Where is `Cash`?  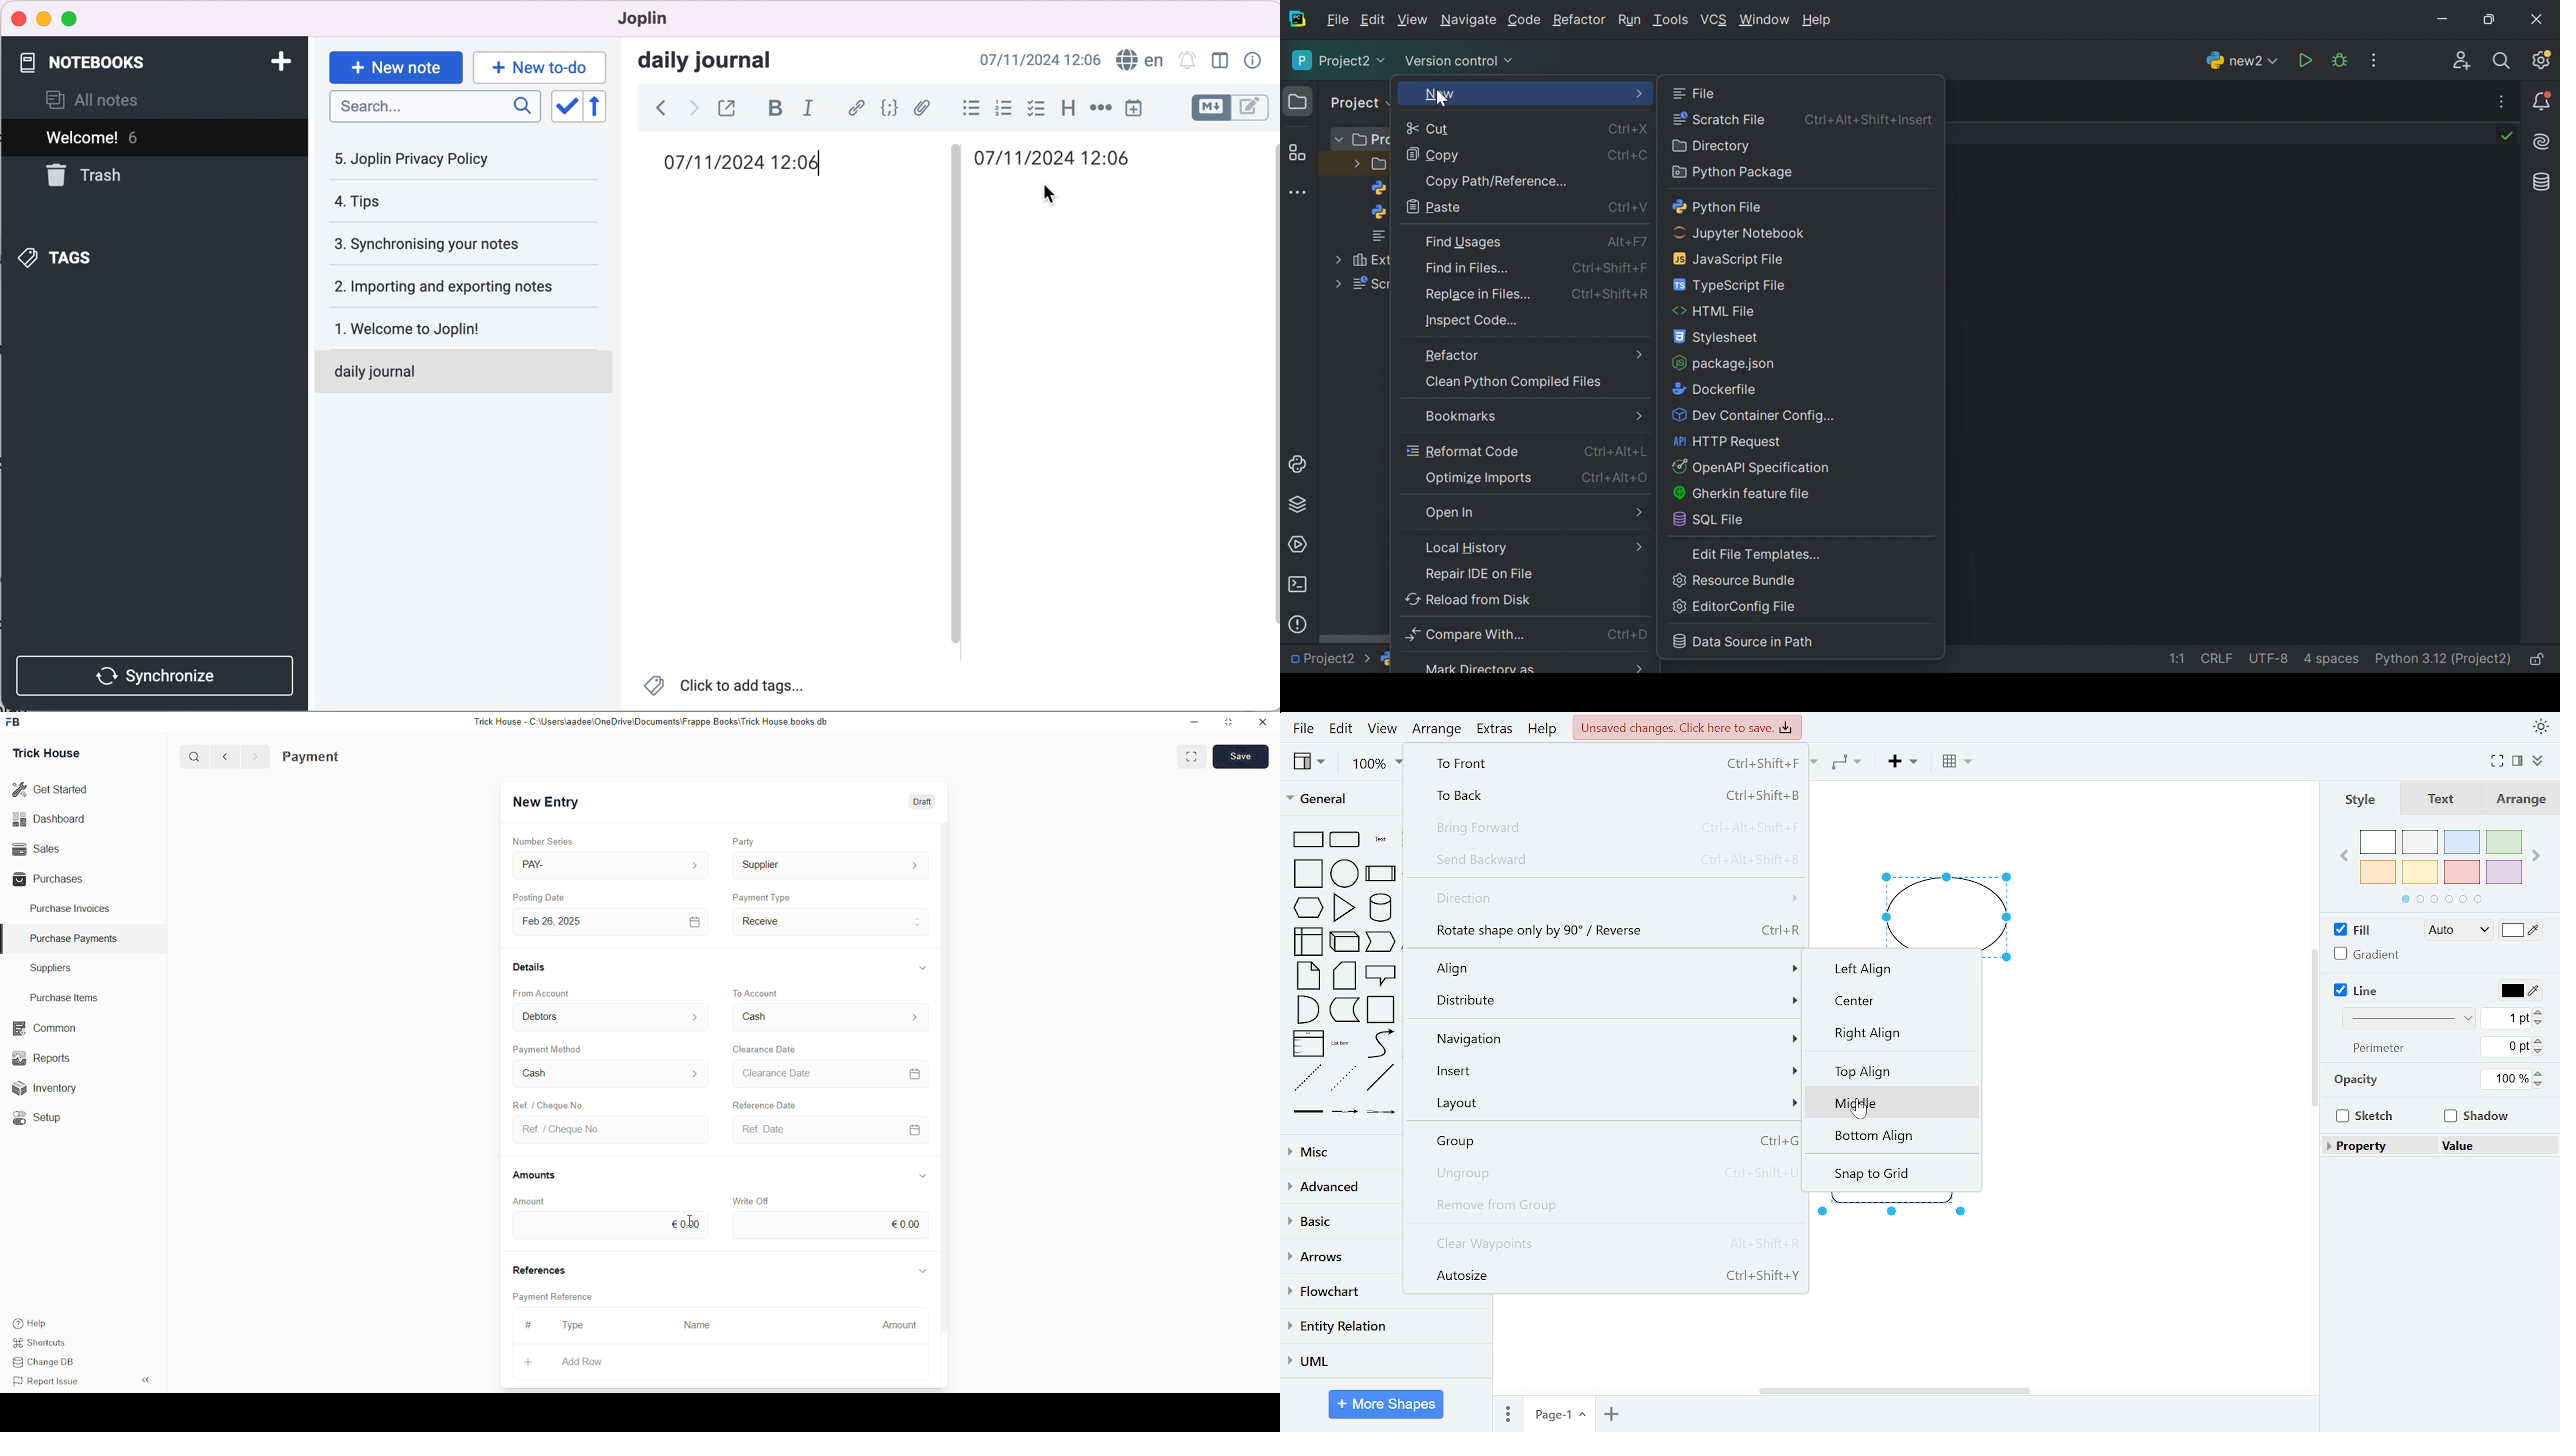
Cash is located at coordinates (609, 1075).